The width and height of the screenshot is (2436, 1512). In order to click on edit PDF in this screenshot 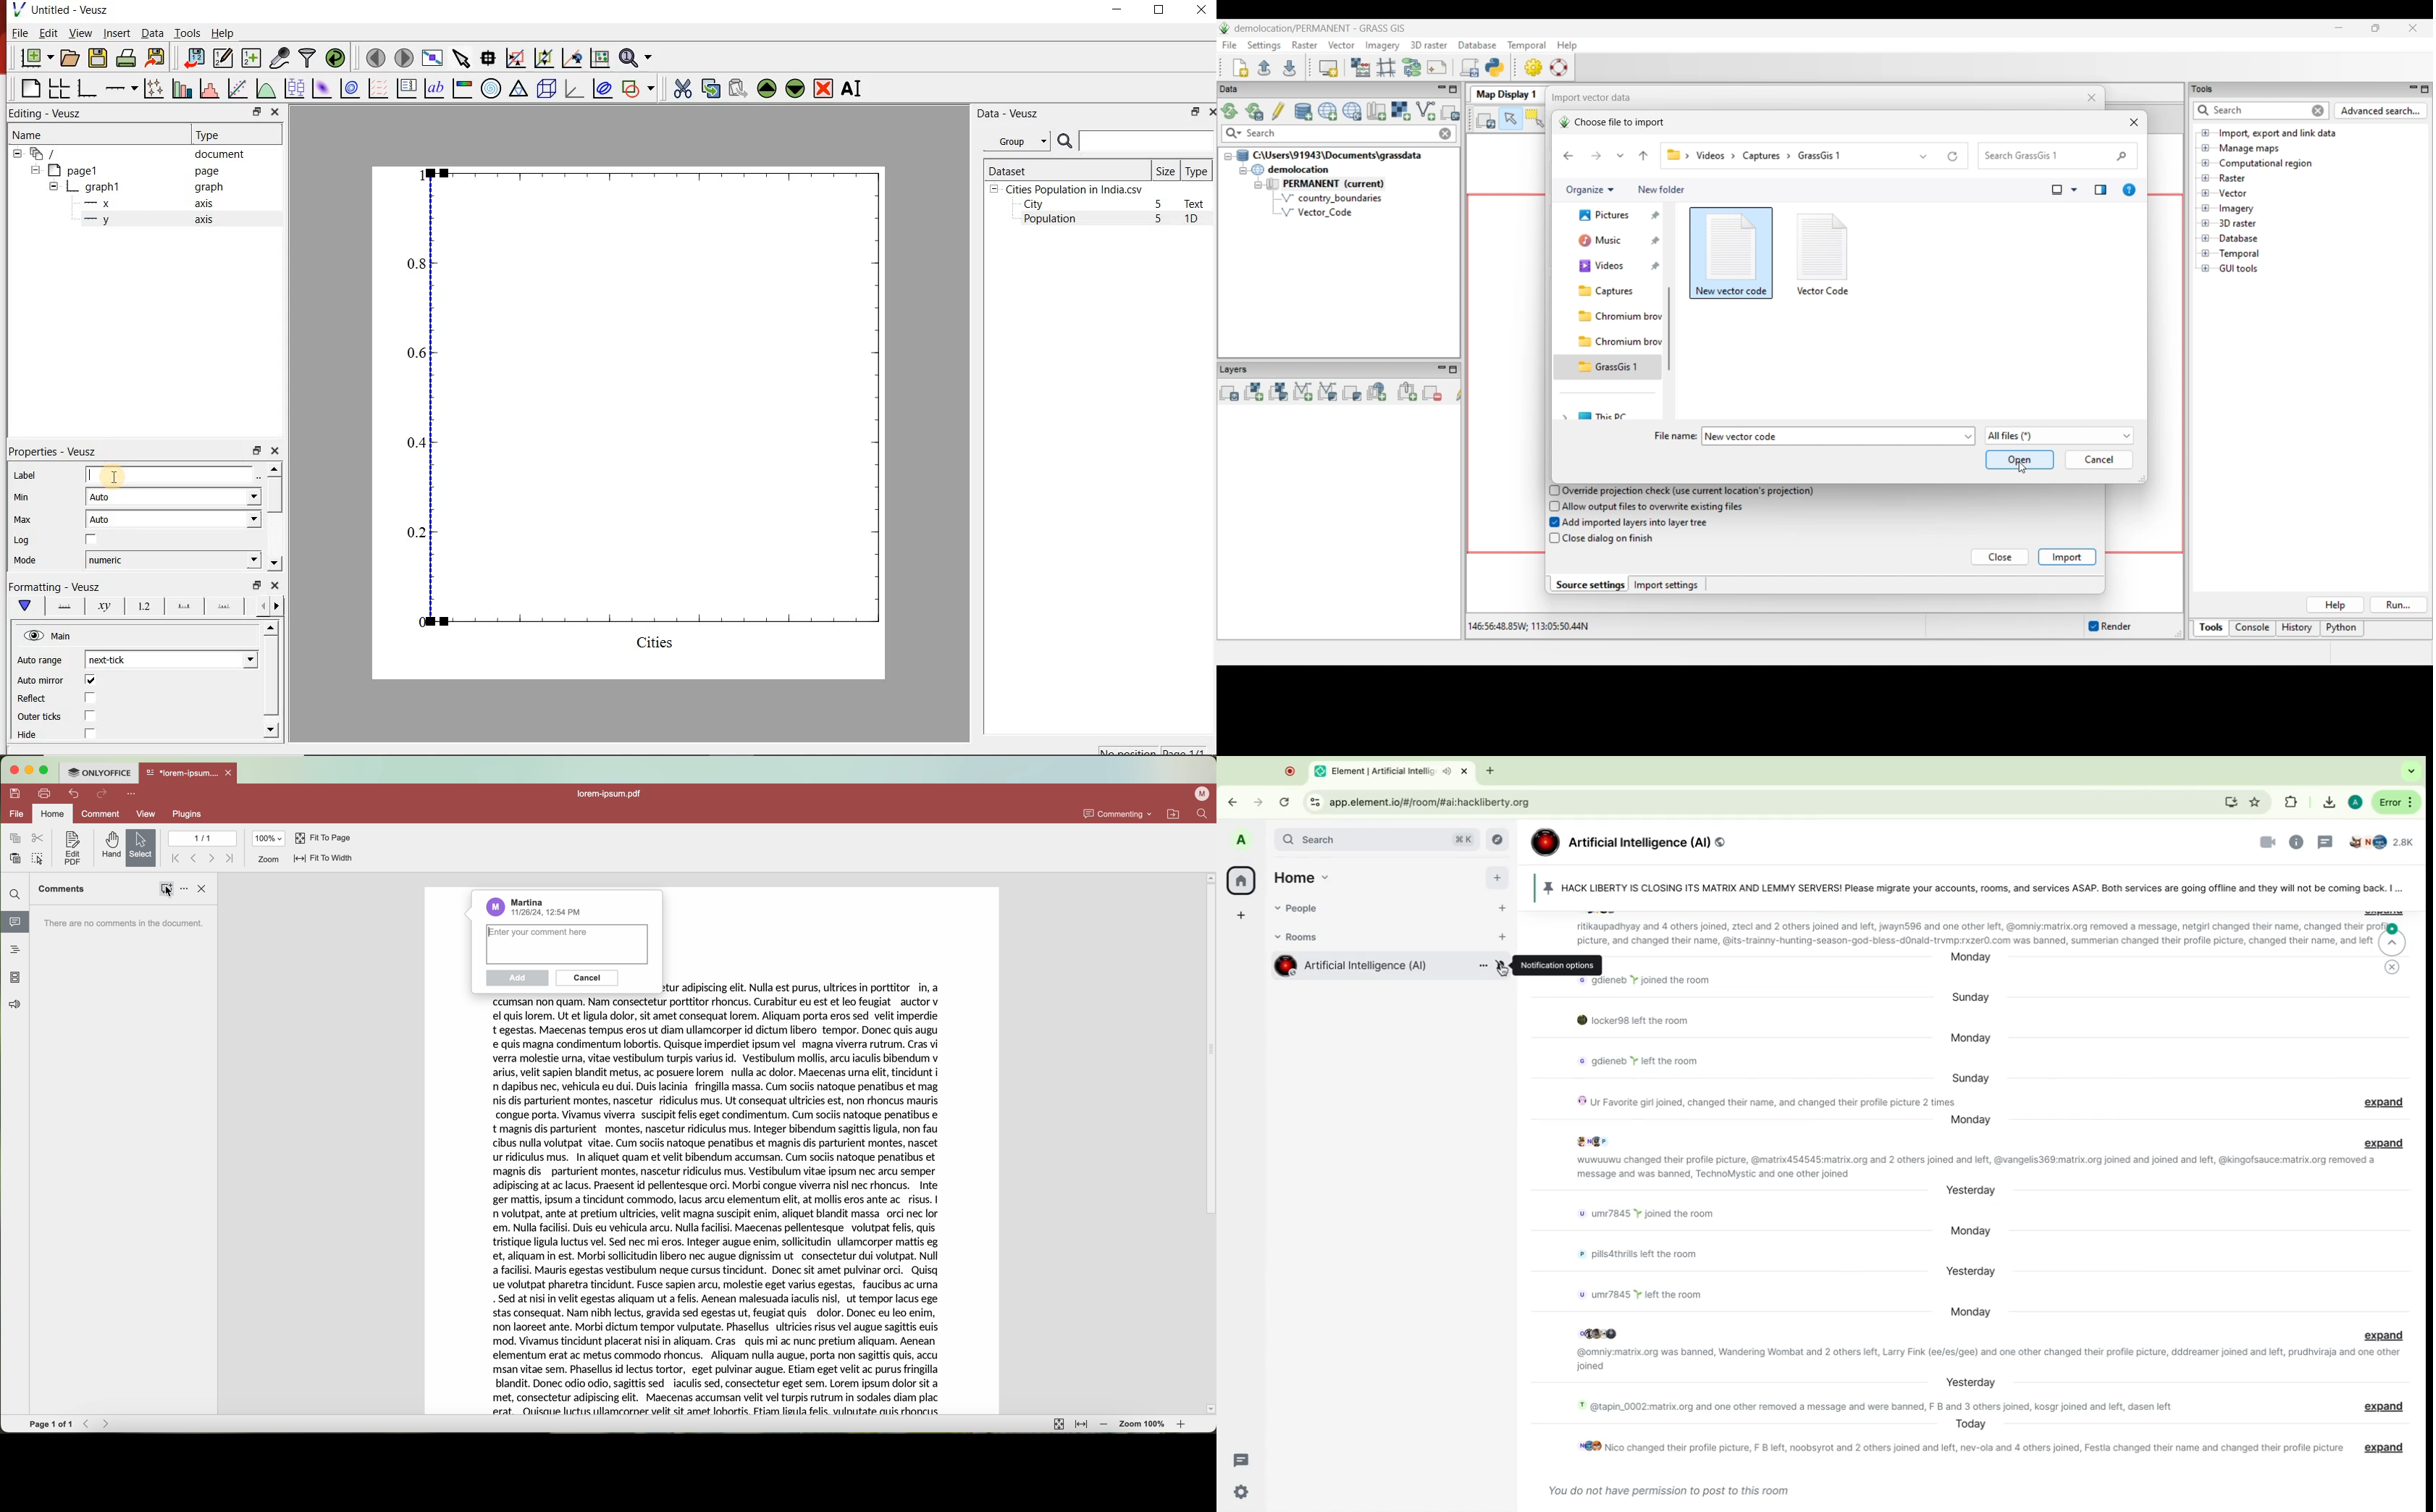, I will do `click(71, 849)`.